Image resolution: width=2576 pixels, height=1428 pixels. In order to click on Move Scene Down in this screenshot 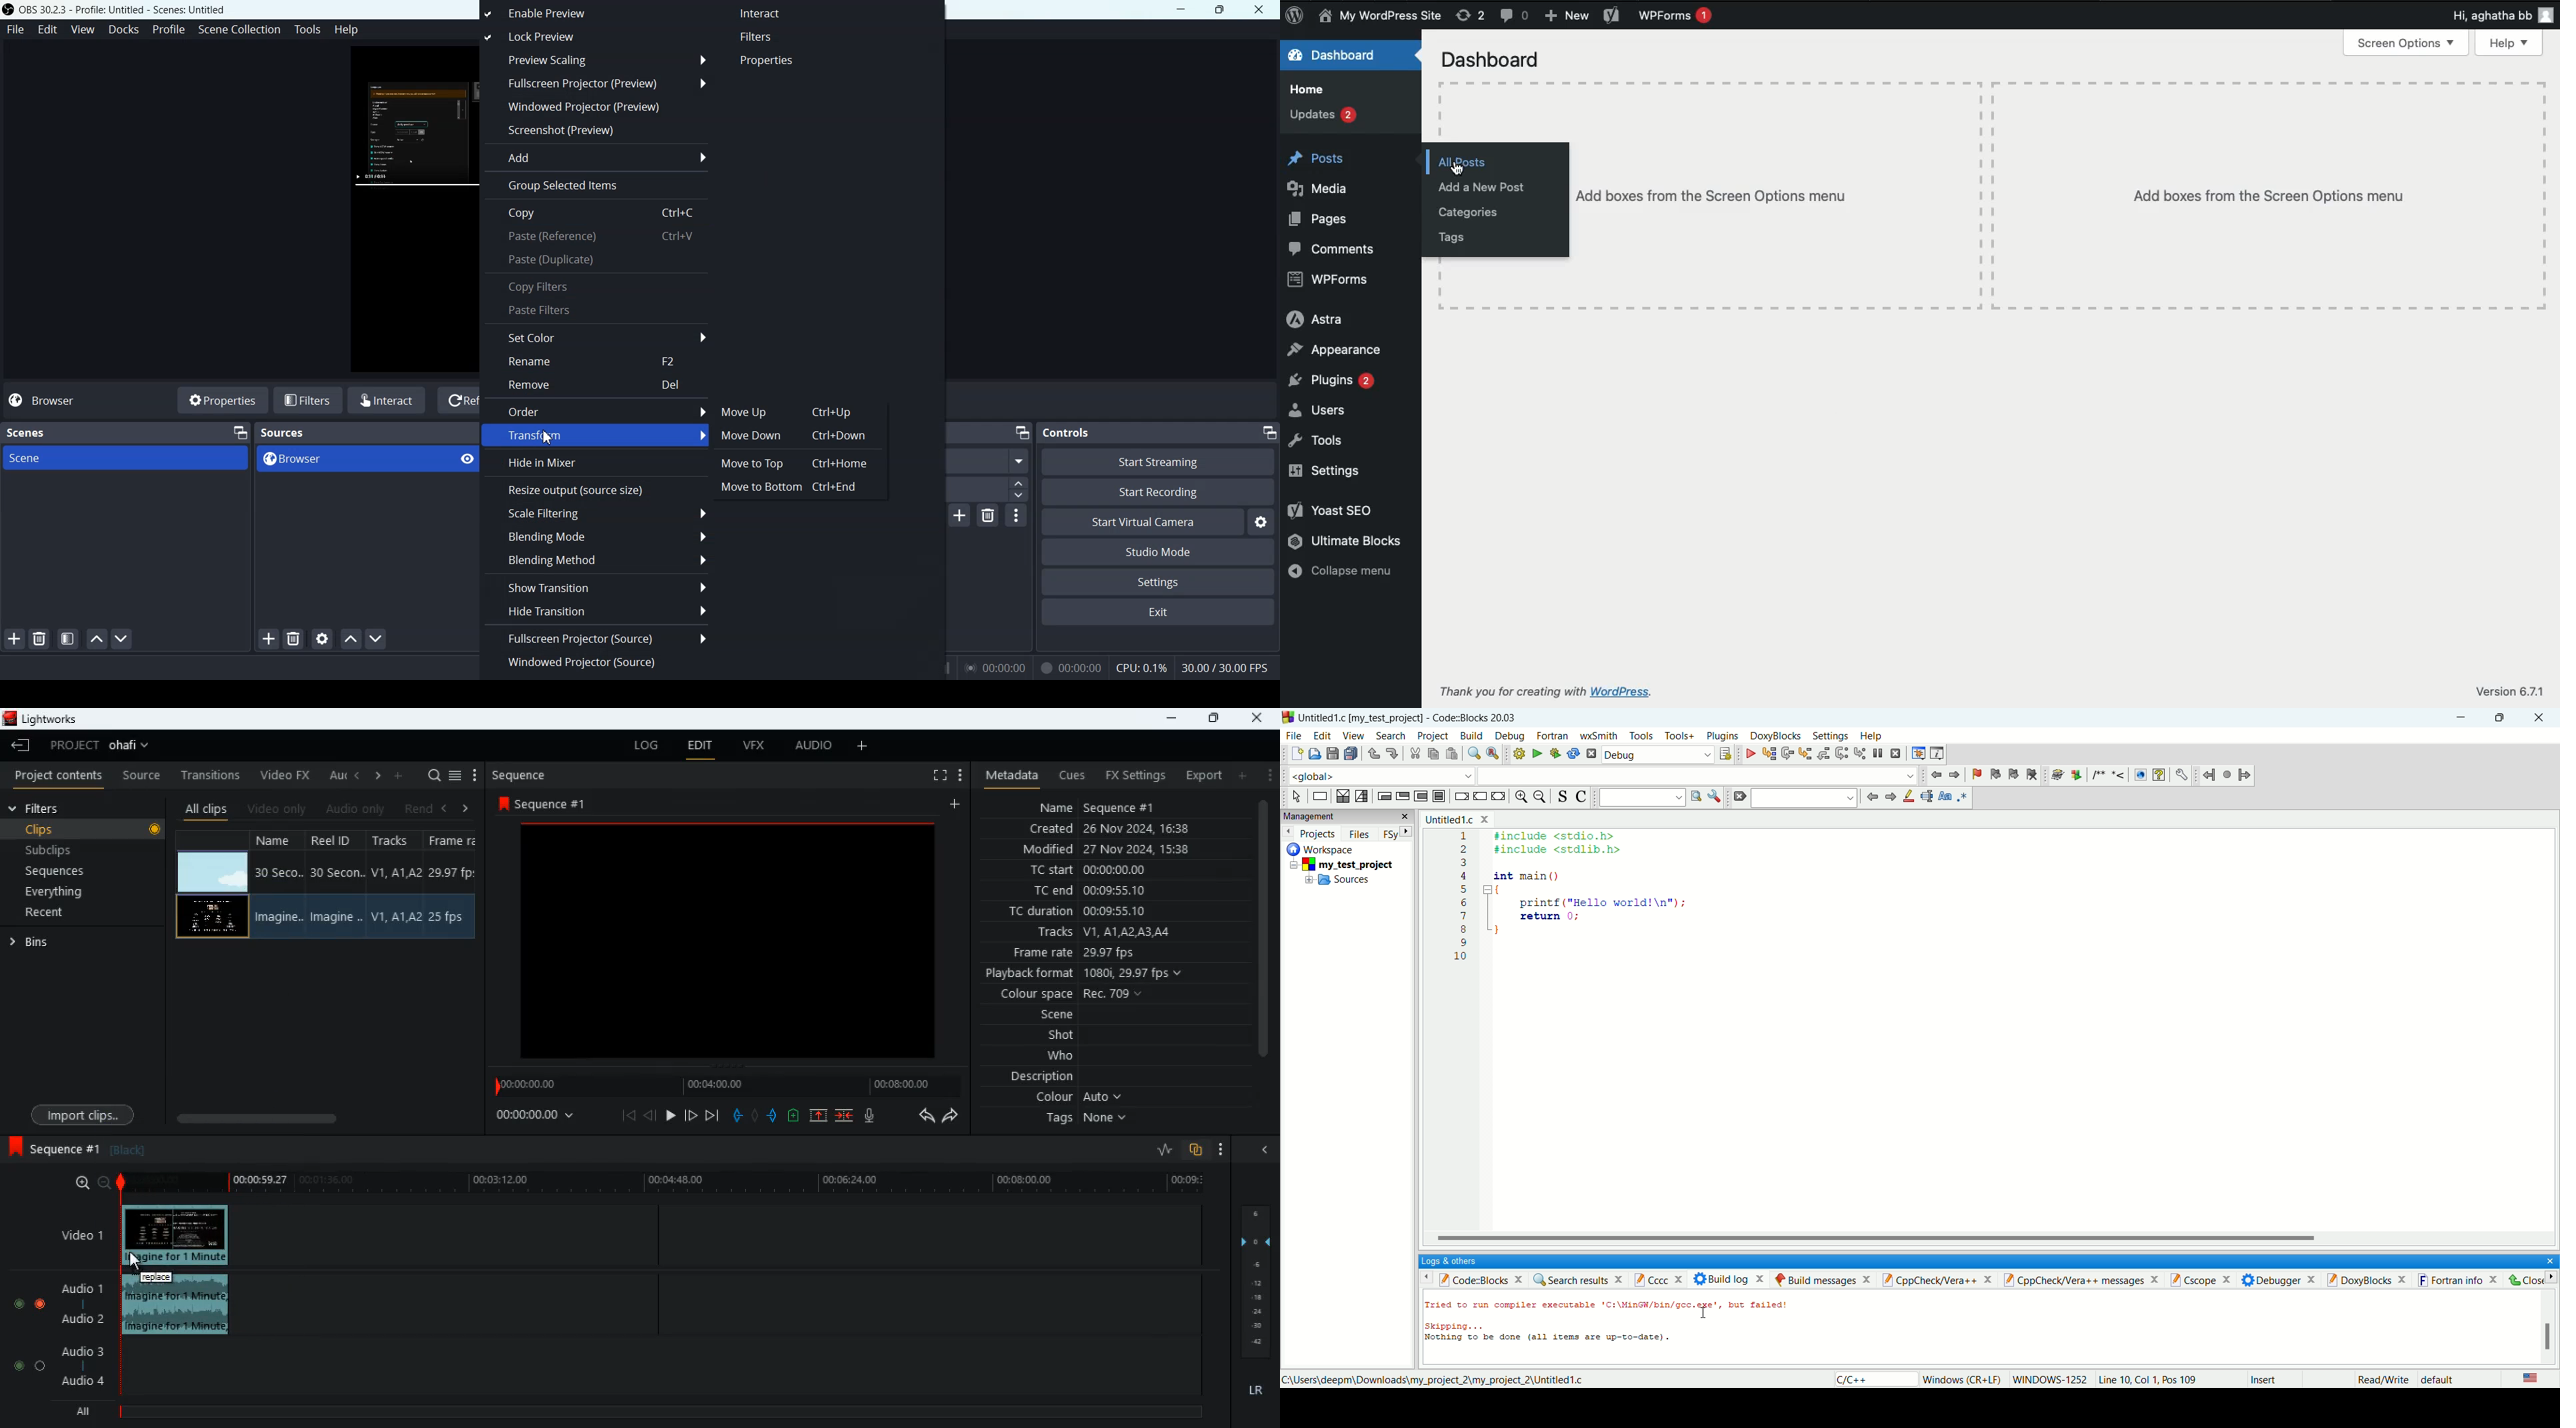, I will do `click(378, 639)`.